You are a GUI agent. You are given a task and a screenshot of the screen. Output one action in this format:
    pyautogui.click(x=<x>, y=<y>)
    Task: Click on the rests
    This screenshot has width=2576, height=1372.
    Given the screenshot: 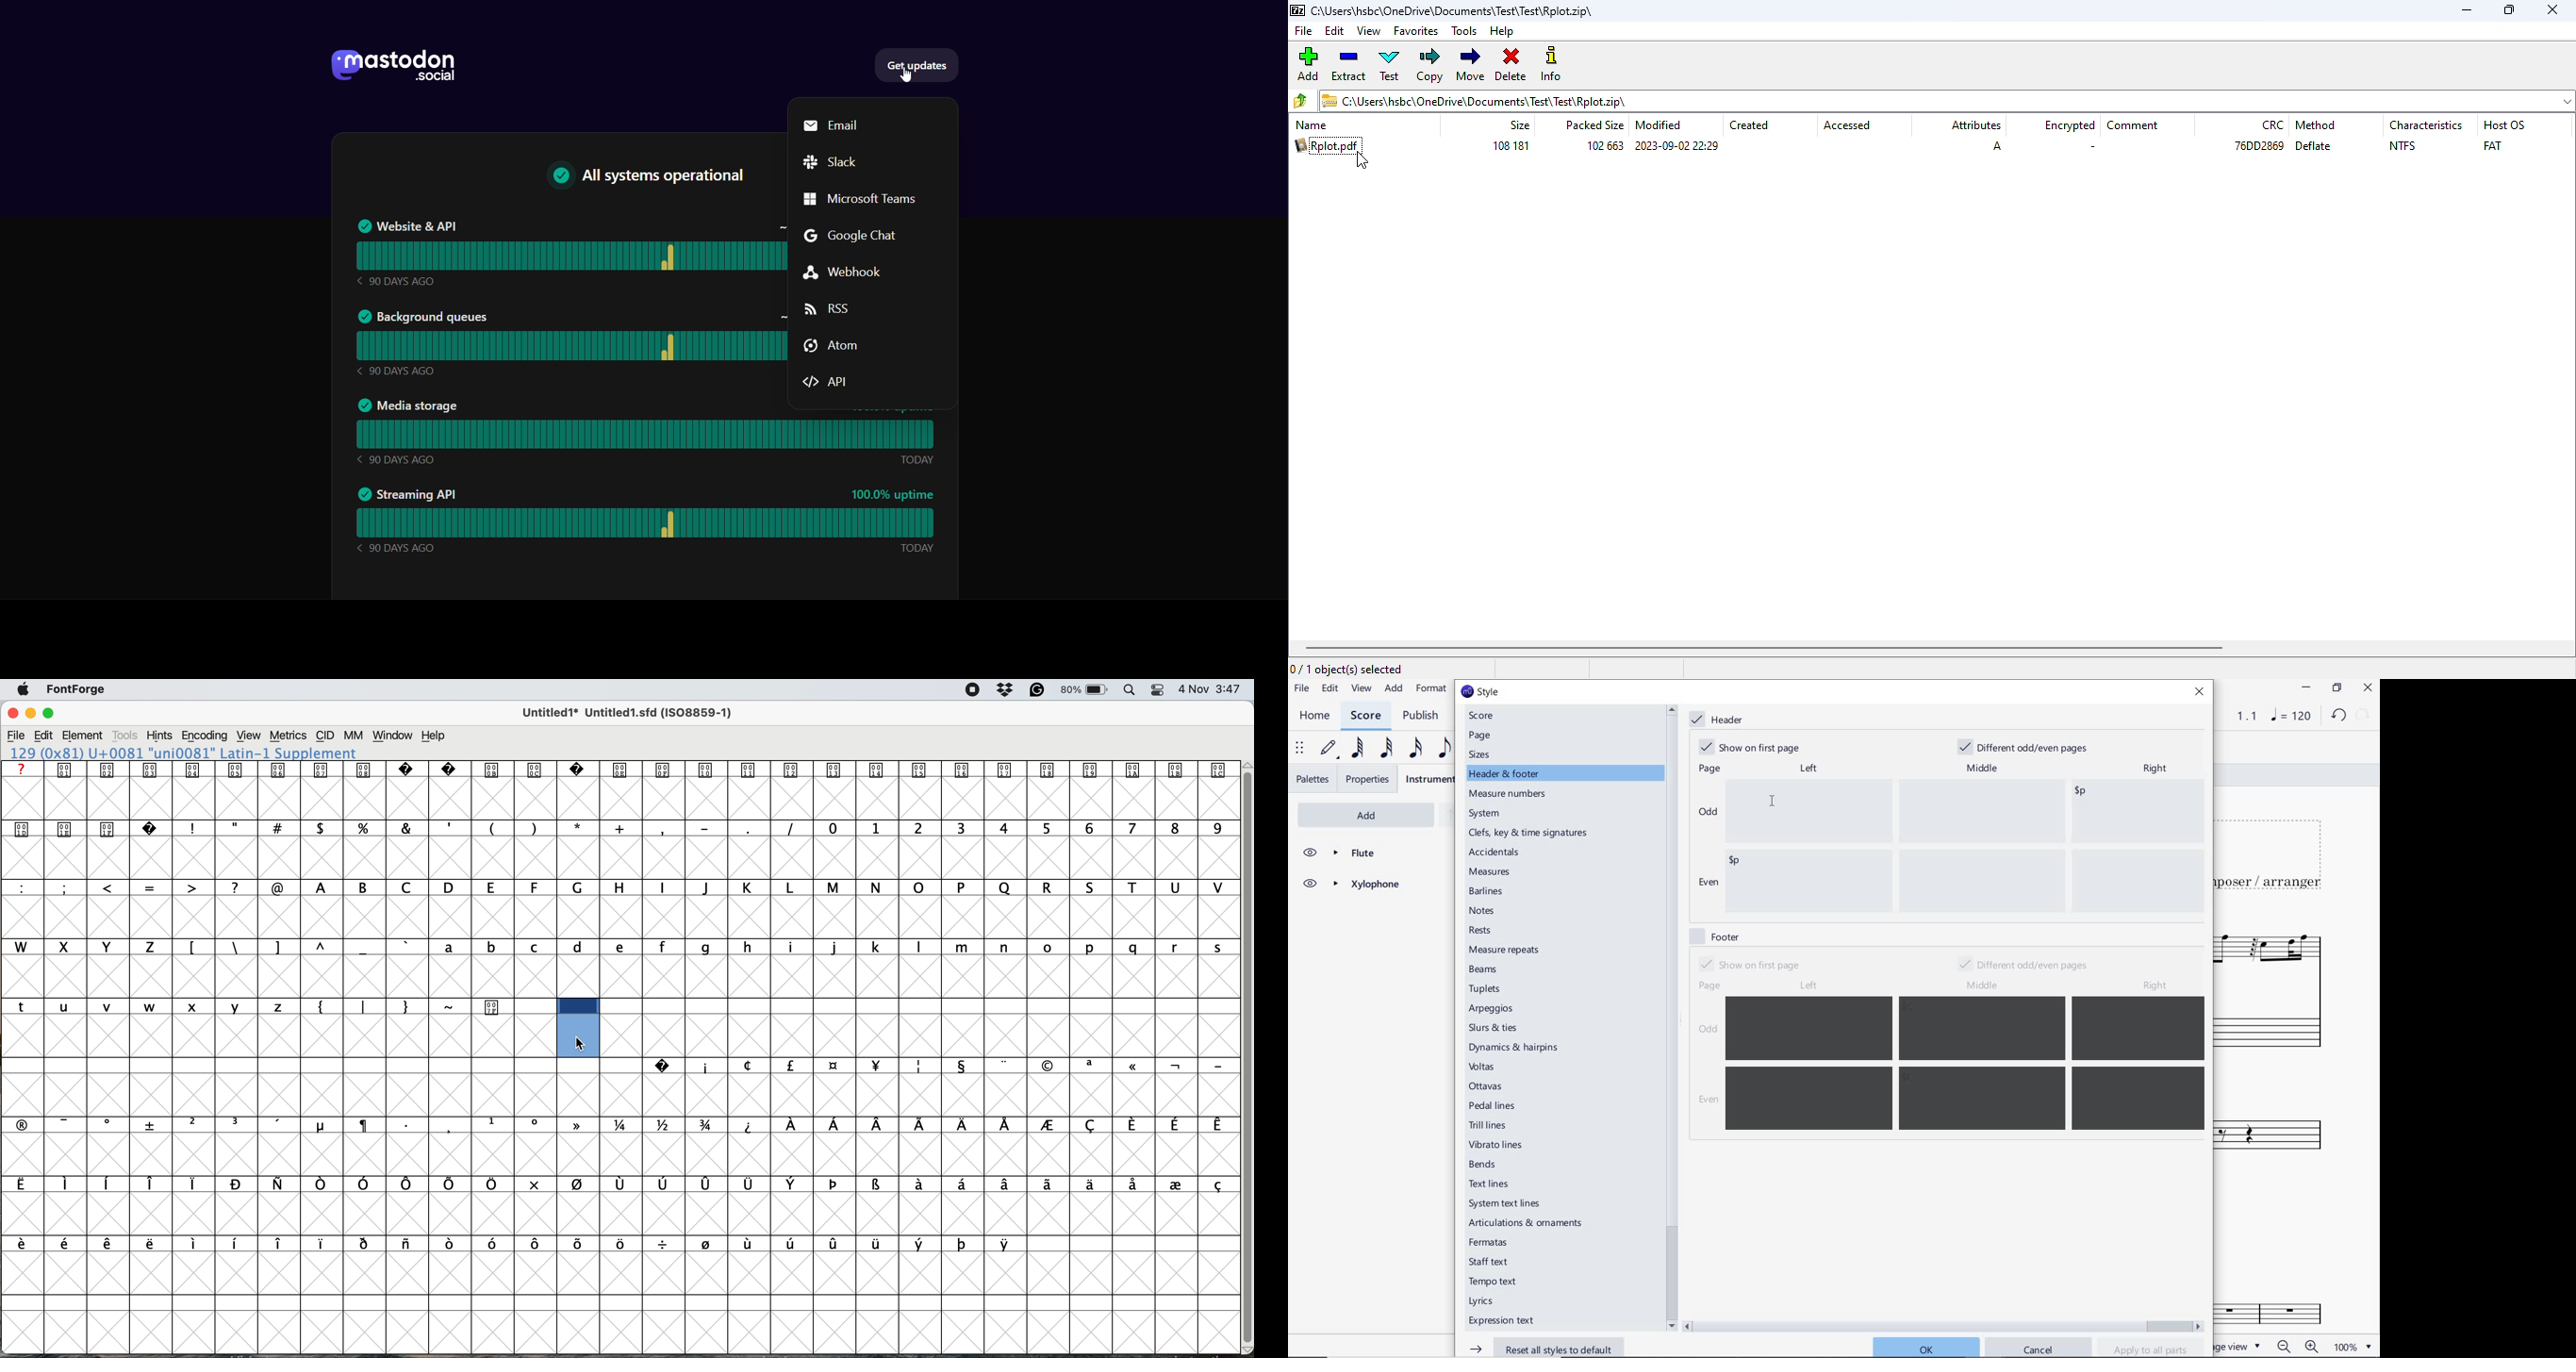 What is the action you would take?
    pyautogui.click(x=1492, y=931)
    